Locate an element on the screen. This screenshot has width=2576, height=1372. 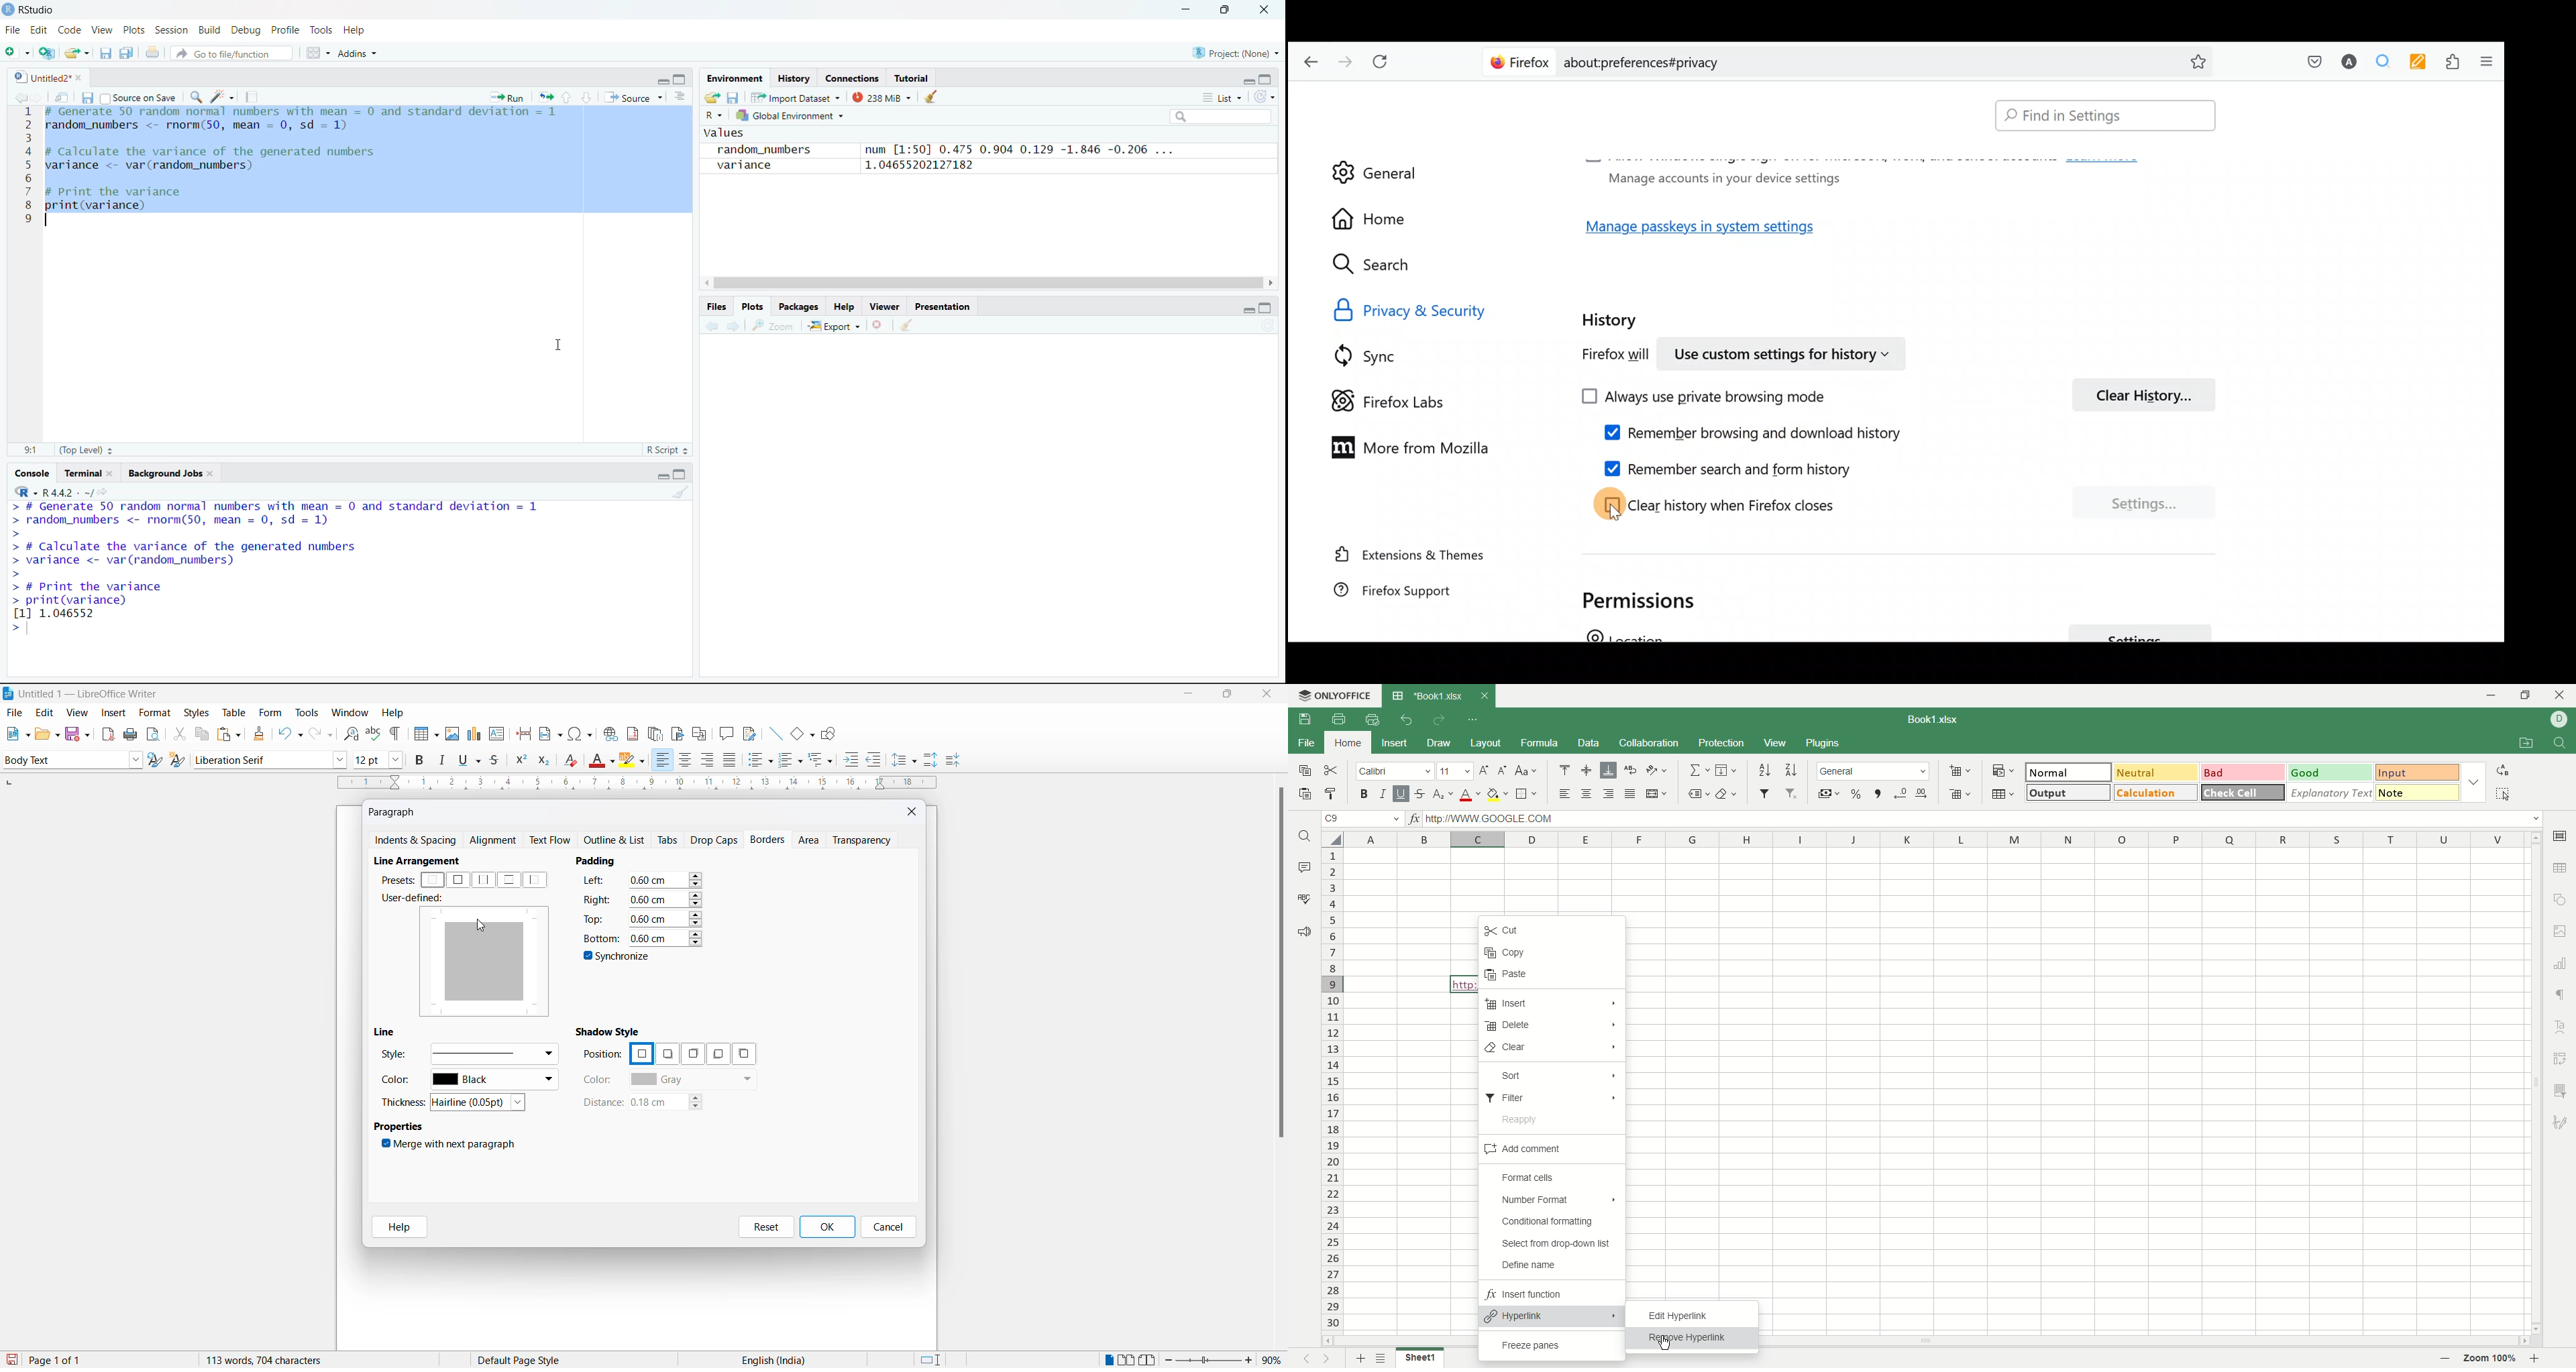
close is located at coordinates (83, 78).